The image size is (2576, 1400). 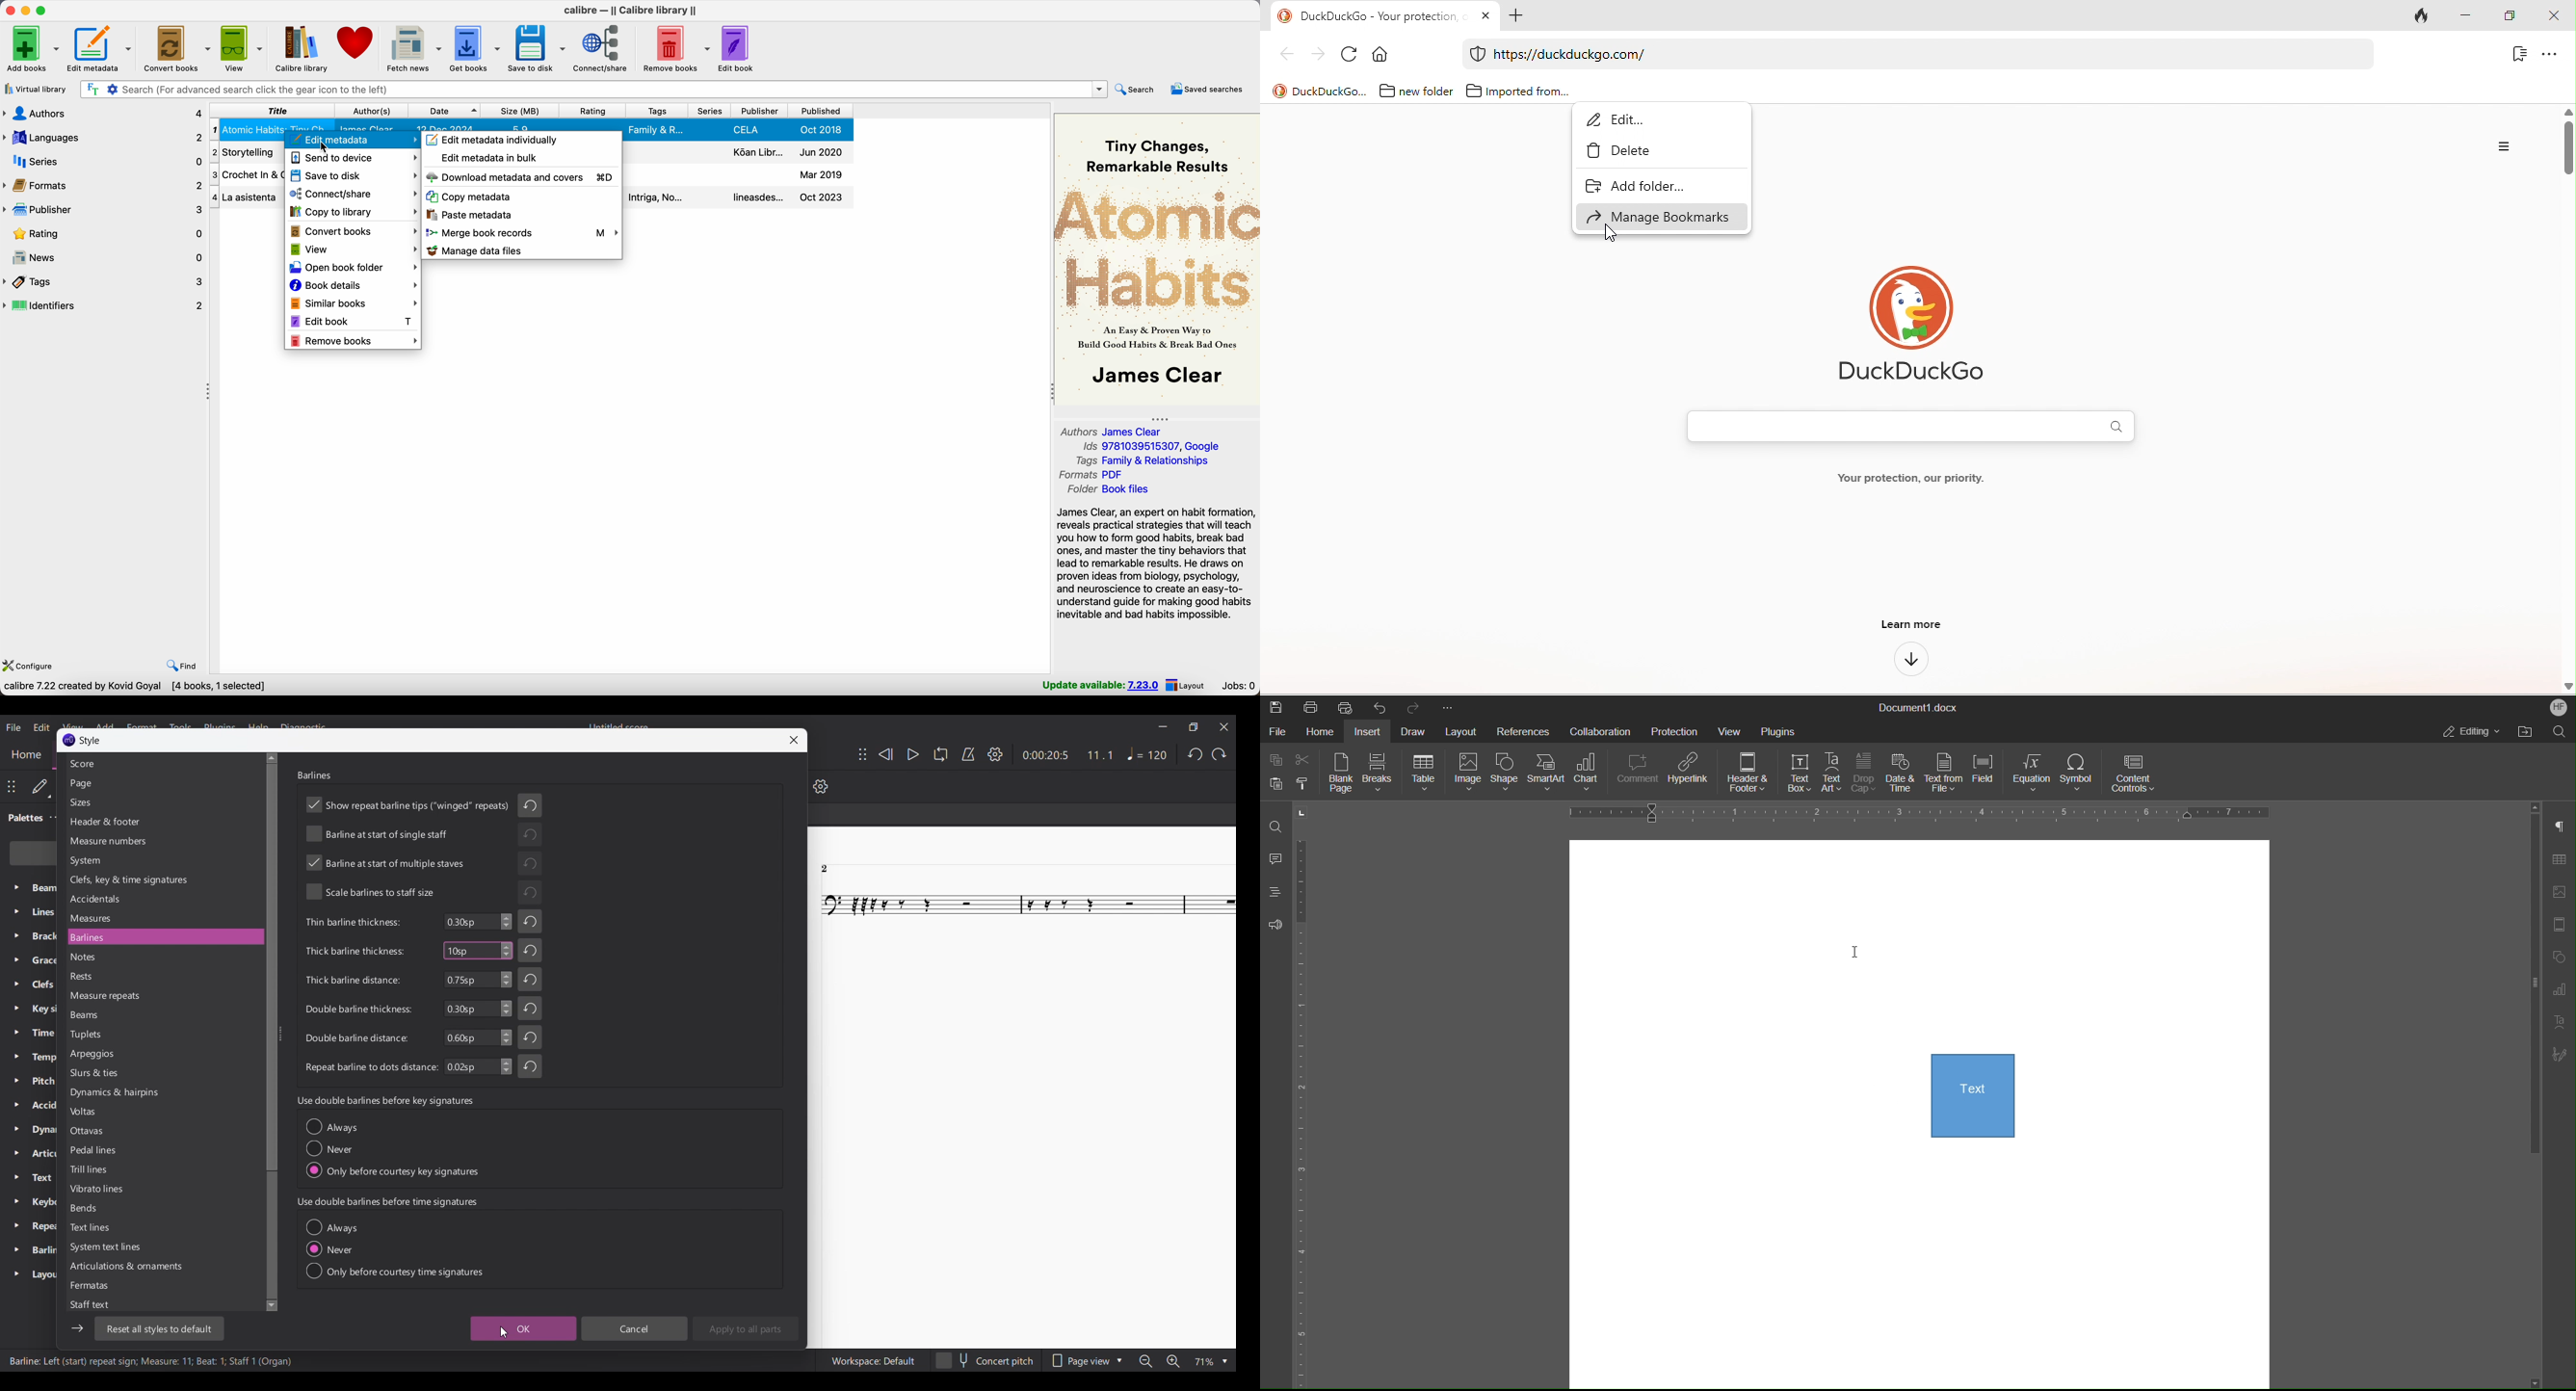 What do you see at coordinates (1275, 759) in the screenshot?
I see `Copy` at bounding box center [1275, 759].